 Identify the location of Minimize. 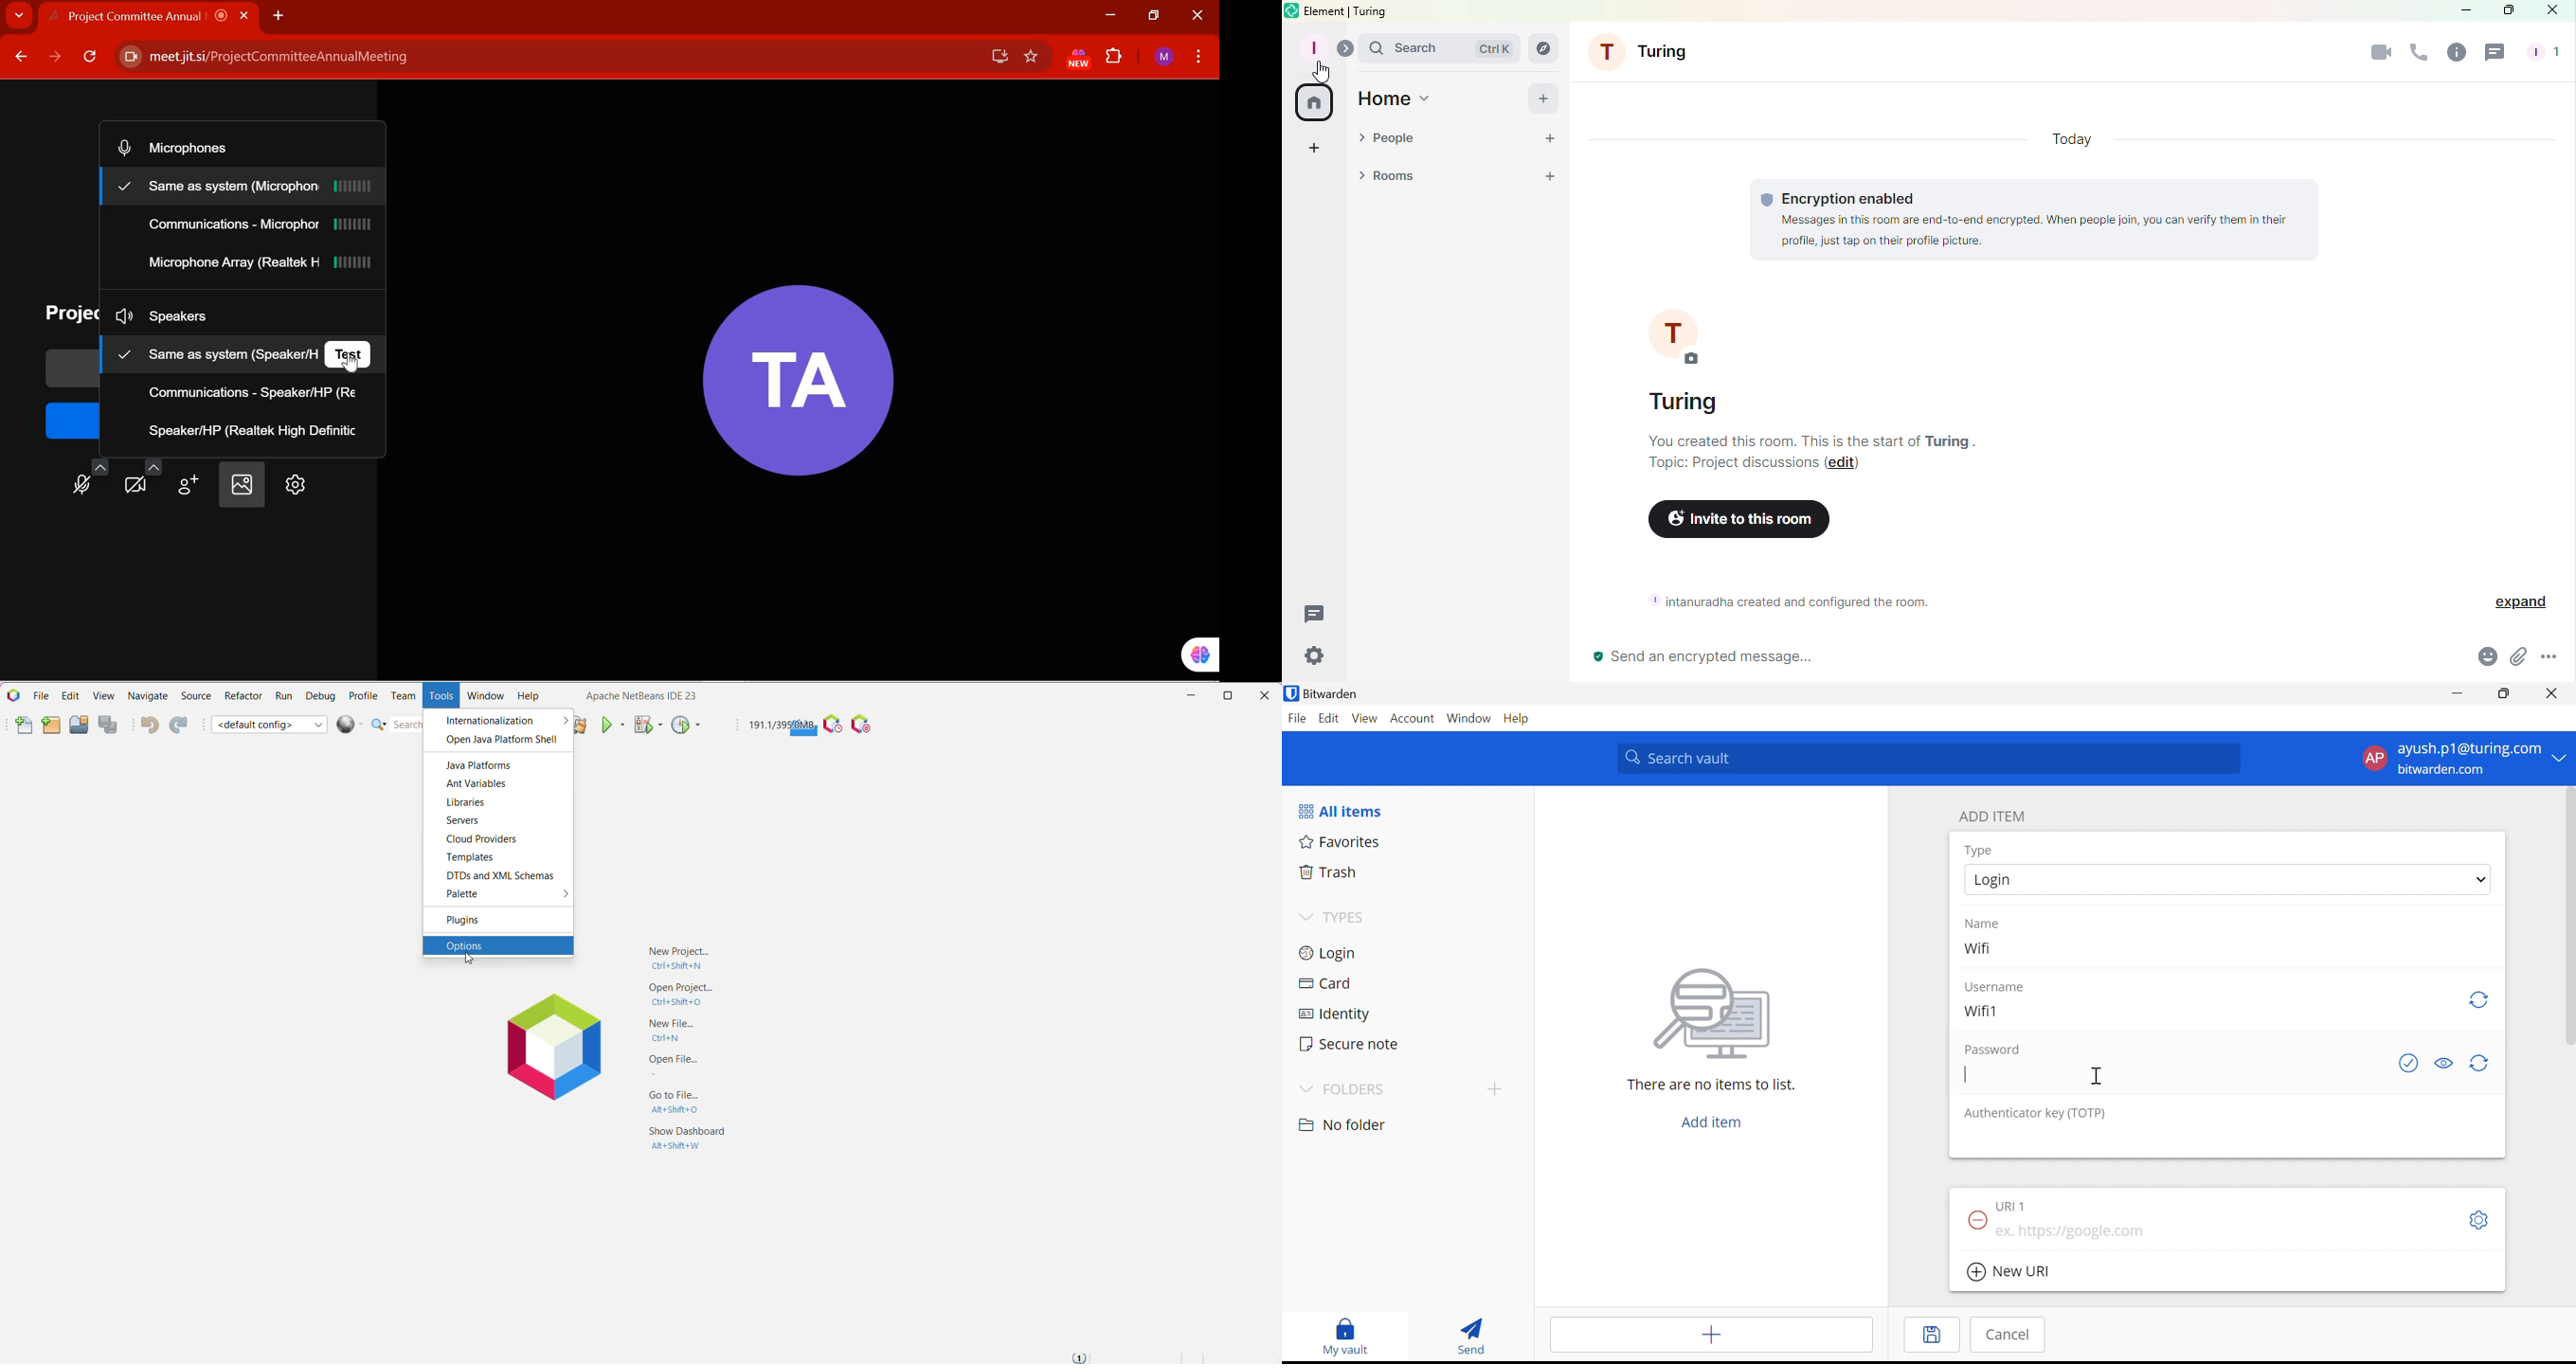
(2463, 10).